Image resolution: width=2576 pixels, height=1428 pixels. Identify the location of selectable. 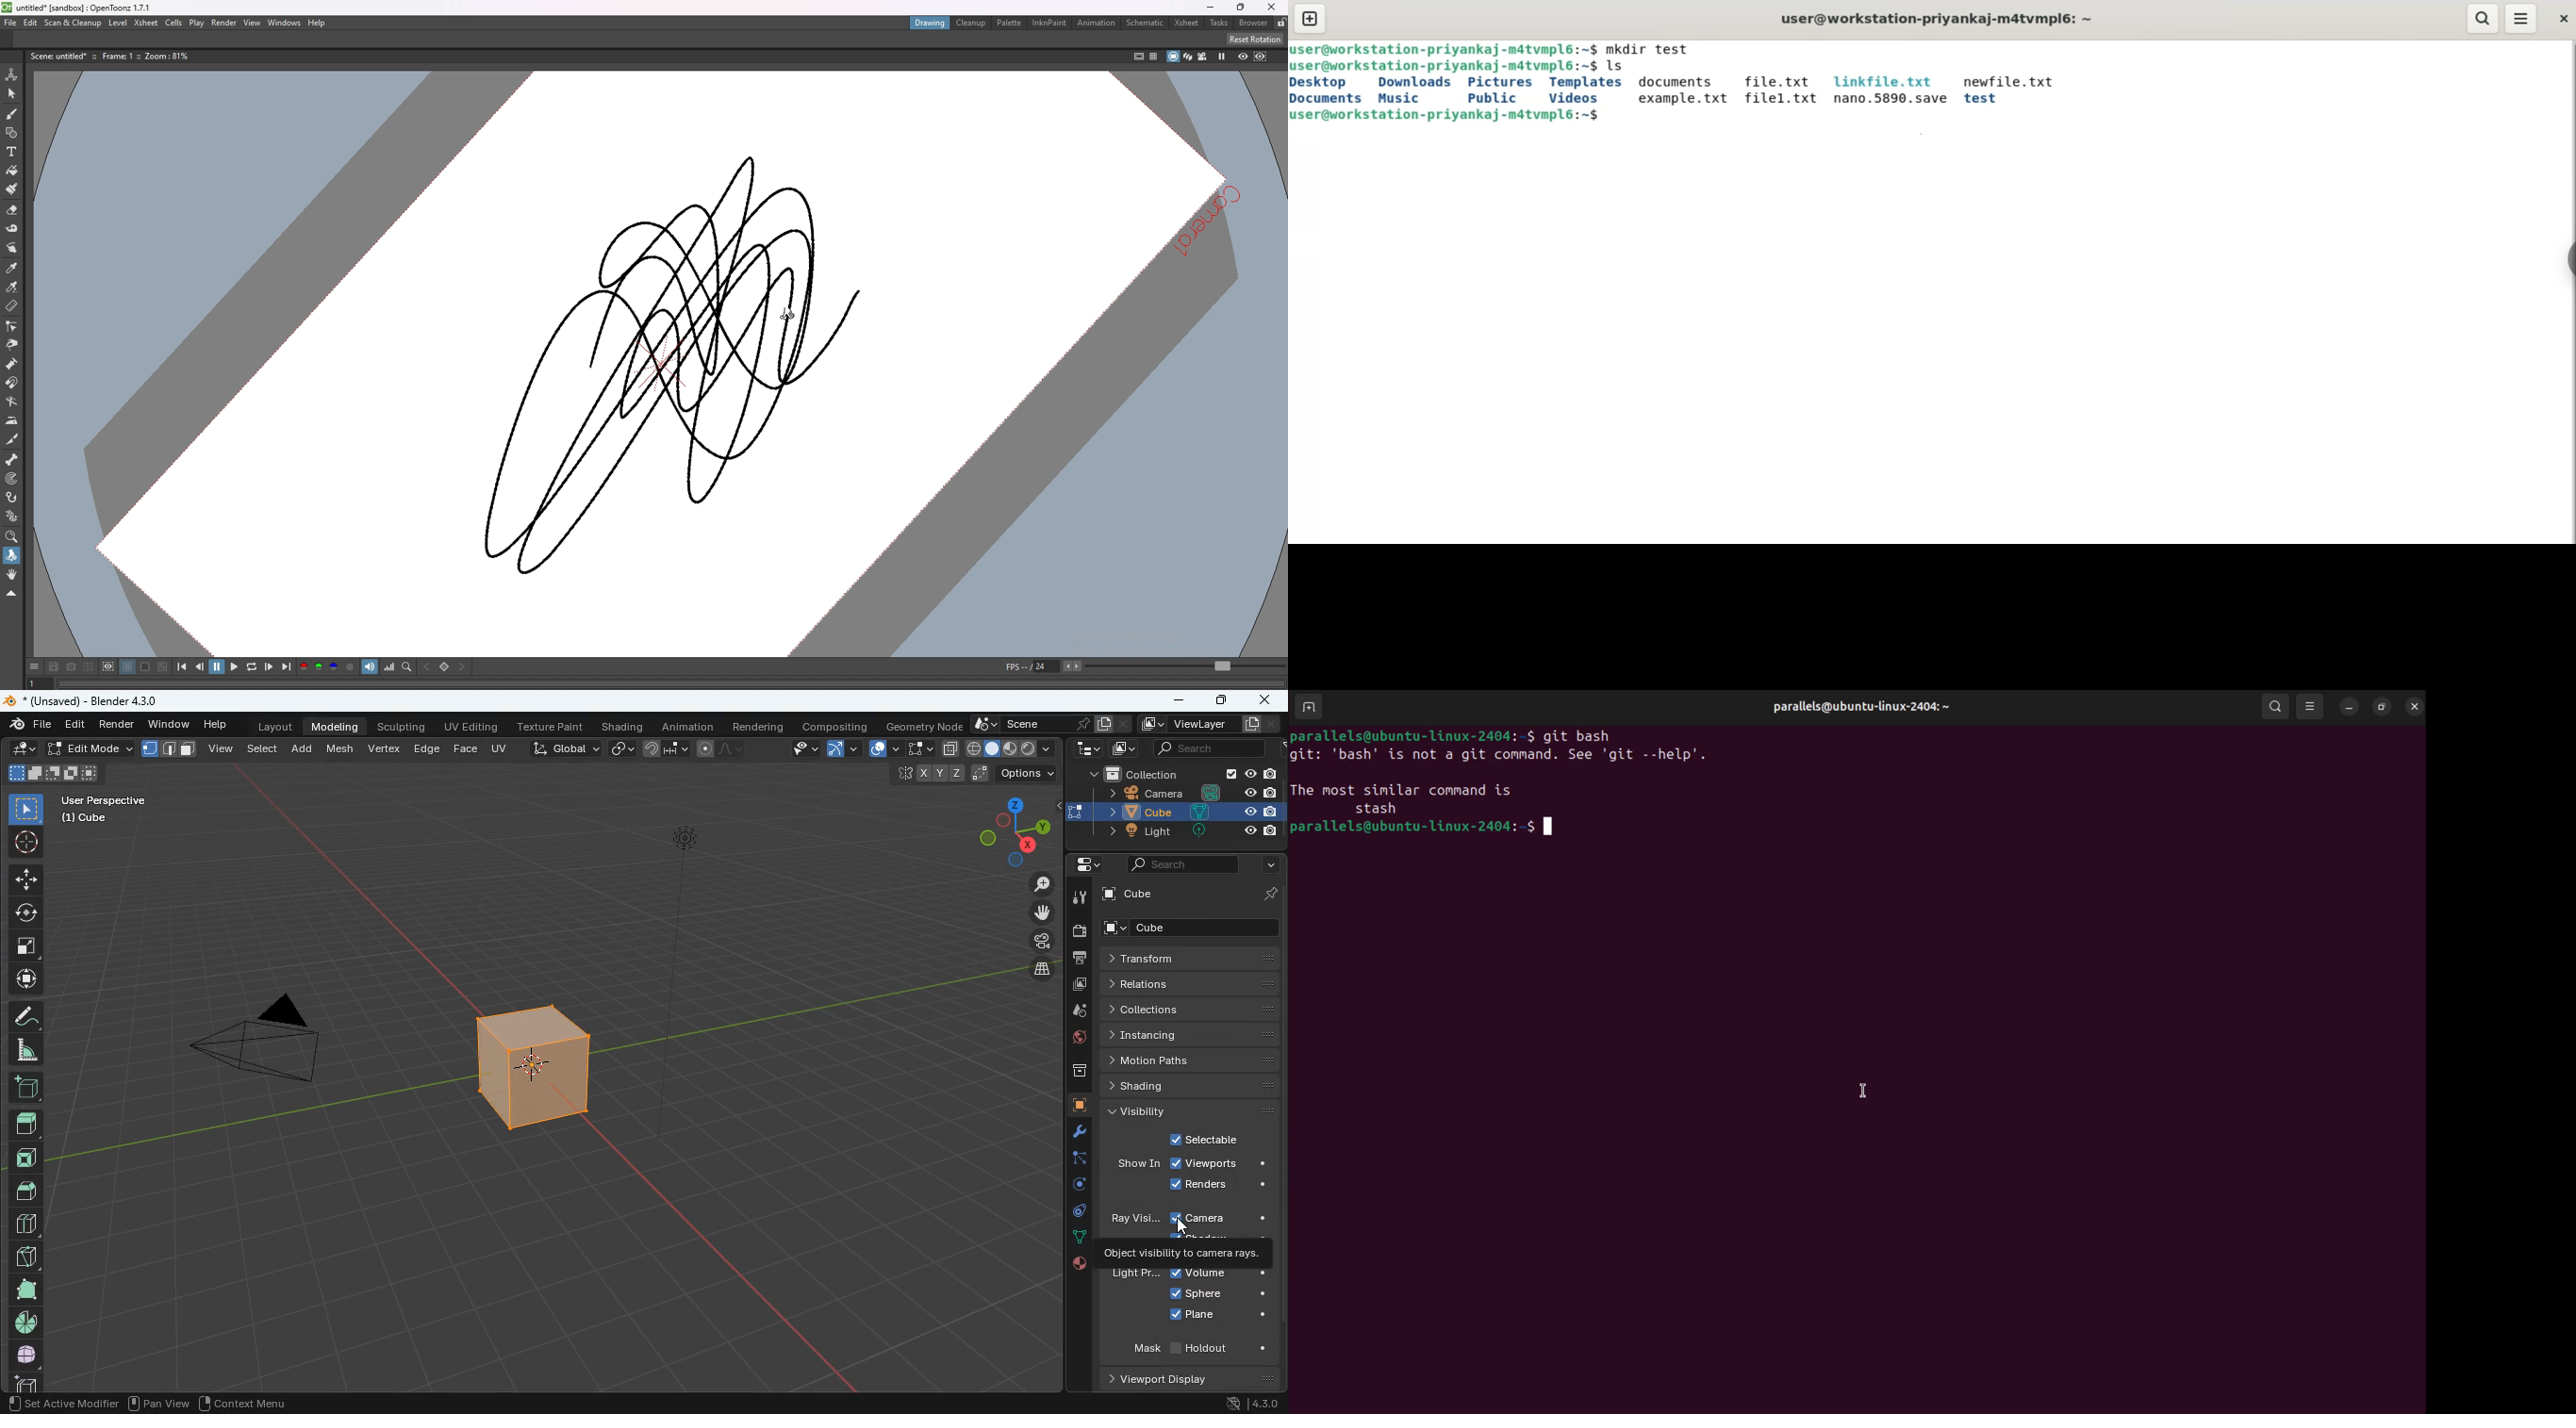
(1203, 1139).